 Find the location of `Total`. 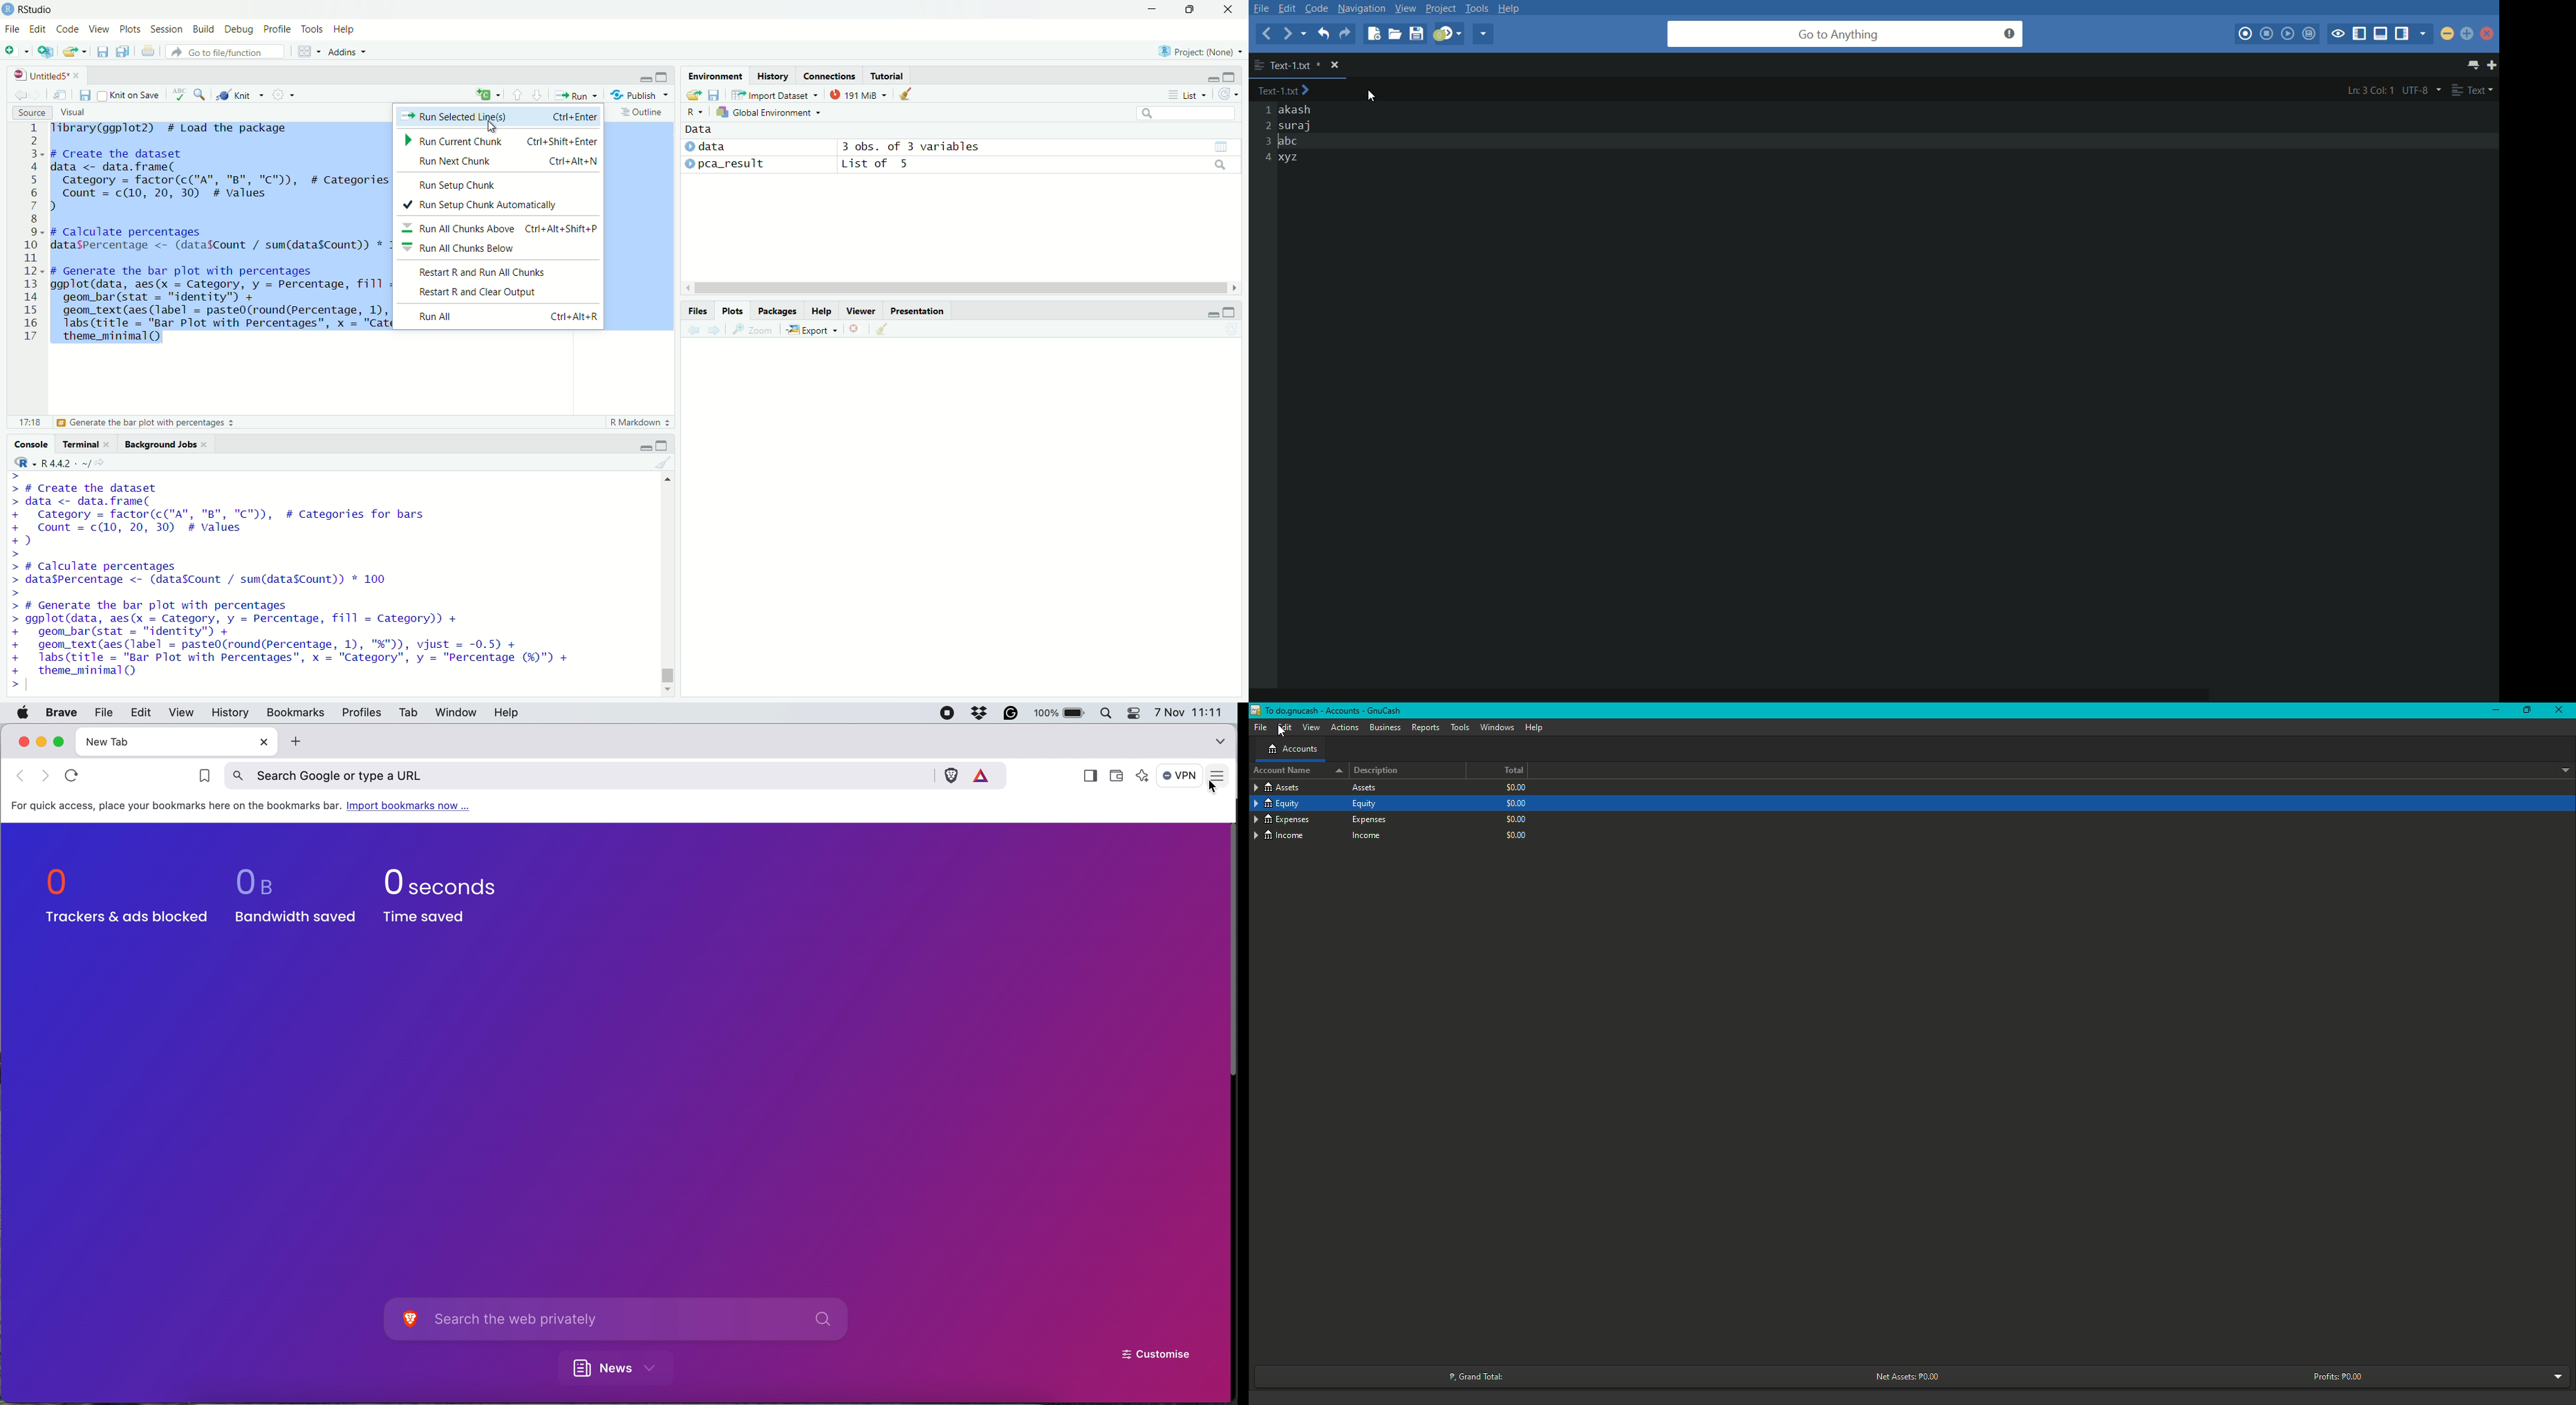

Total is located at coordinates (1503, 772).